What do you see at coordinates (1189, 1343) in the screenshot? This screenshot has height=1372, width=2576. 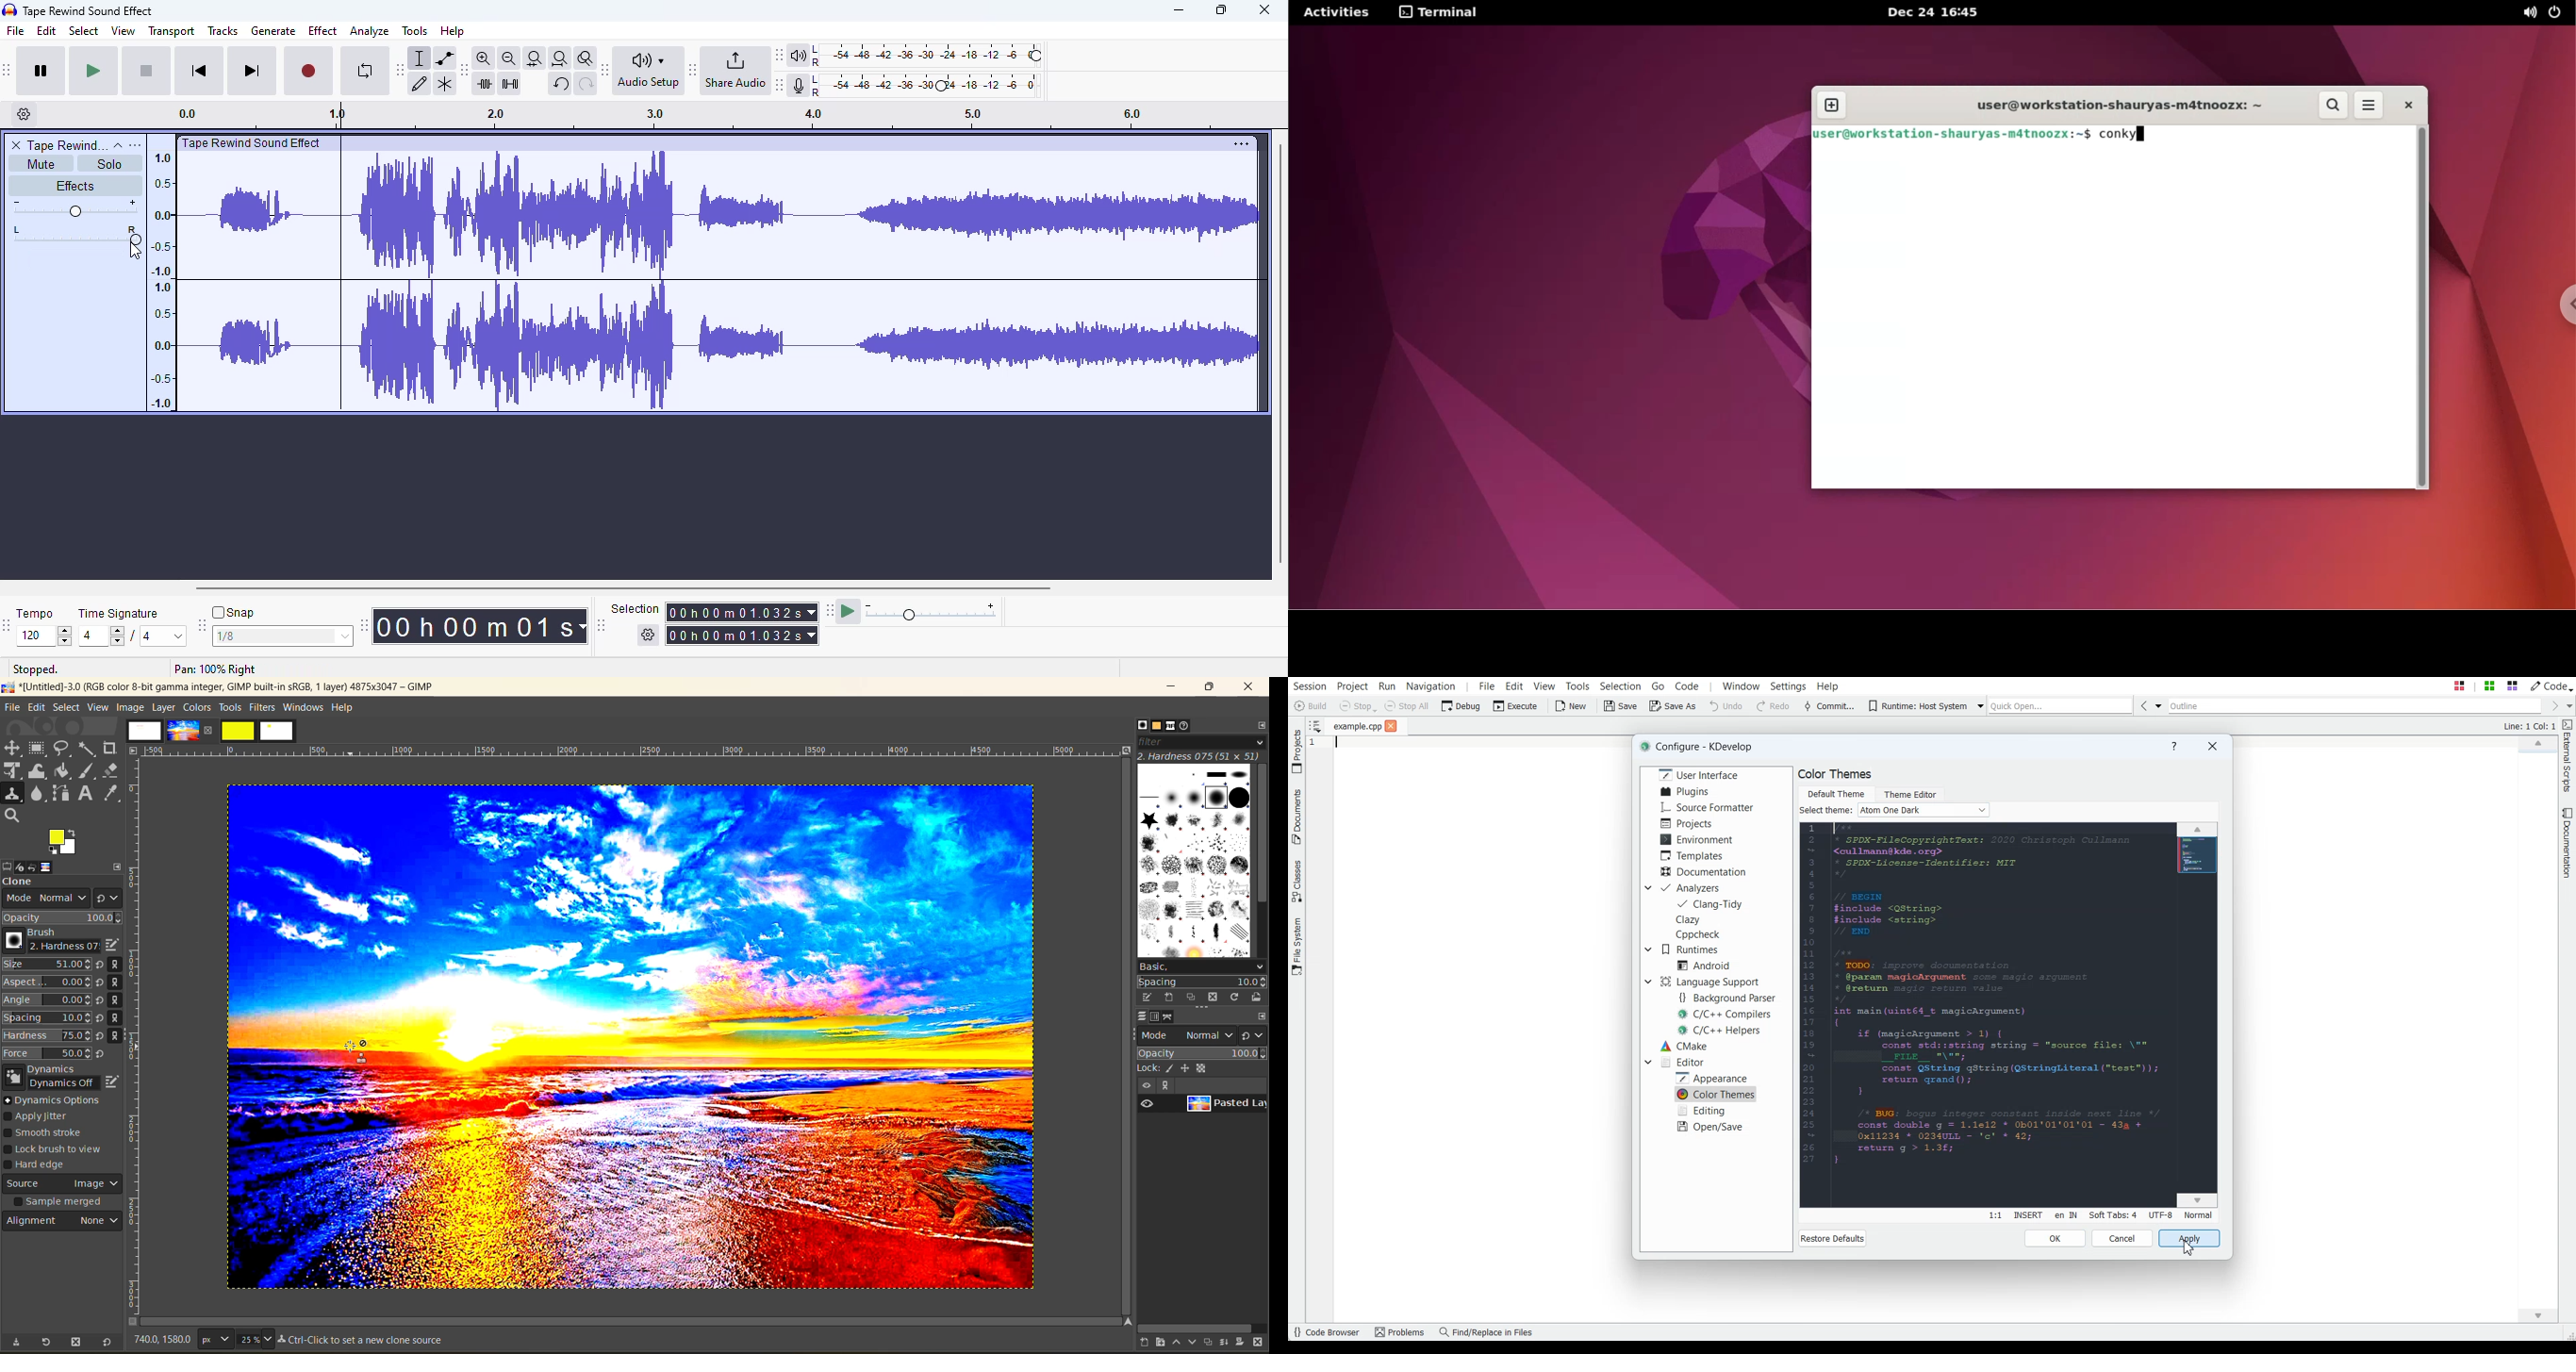 I see `lower this layer` at bounding box center [1189, 1343].